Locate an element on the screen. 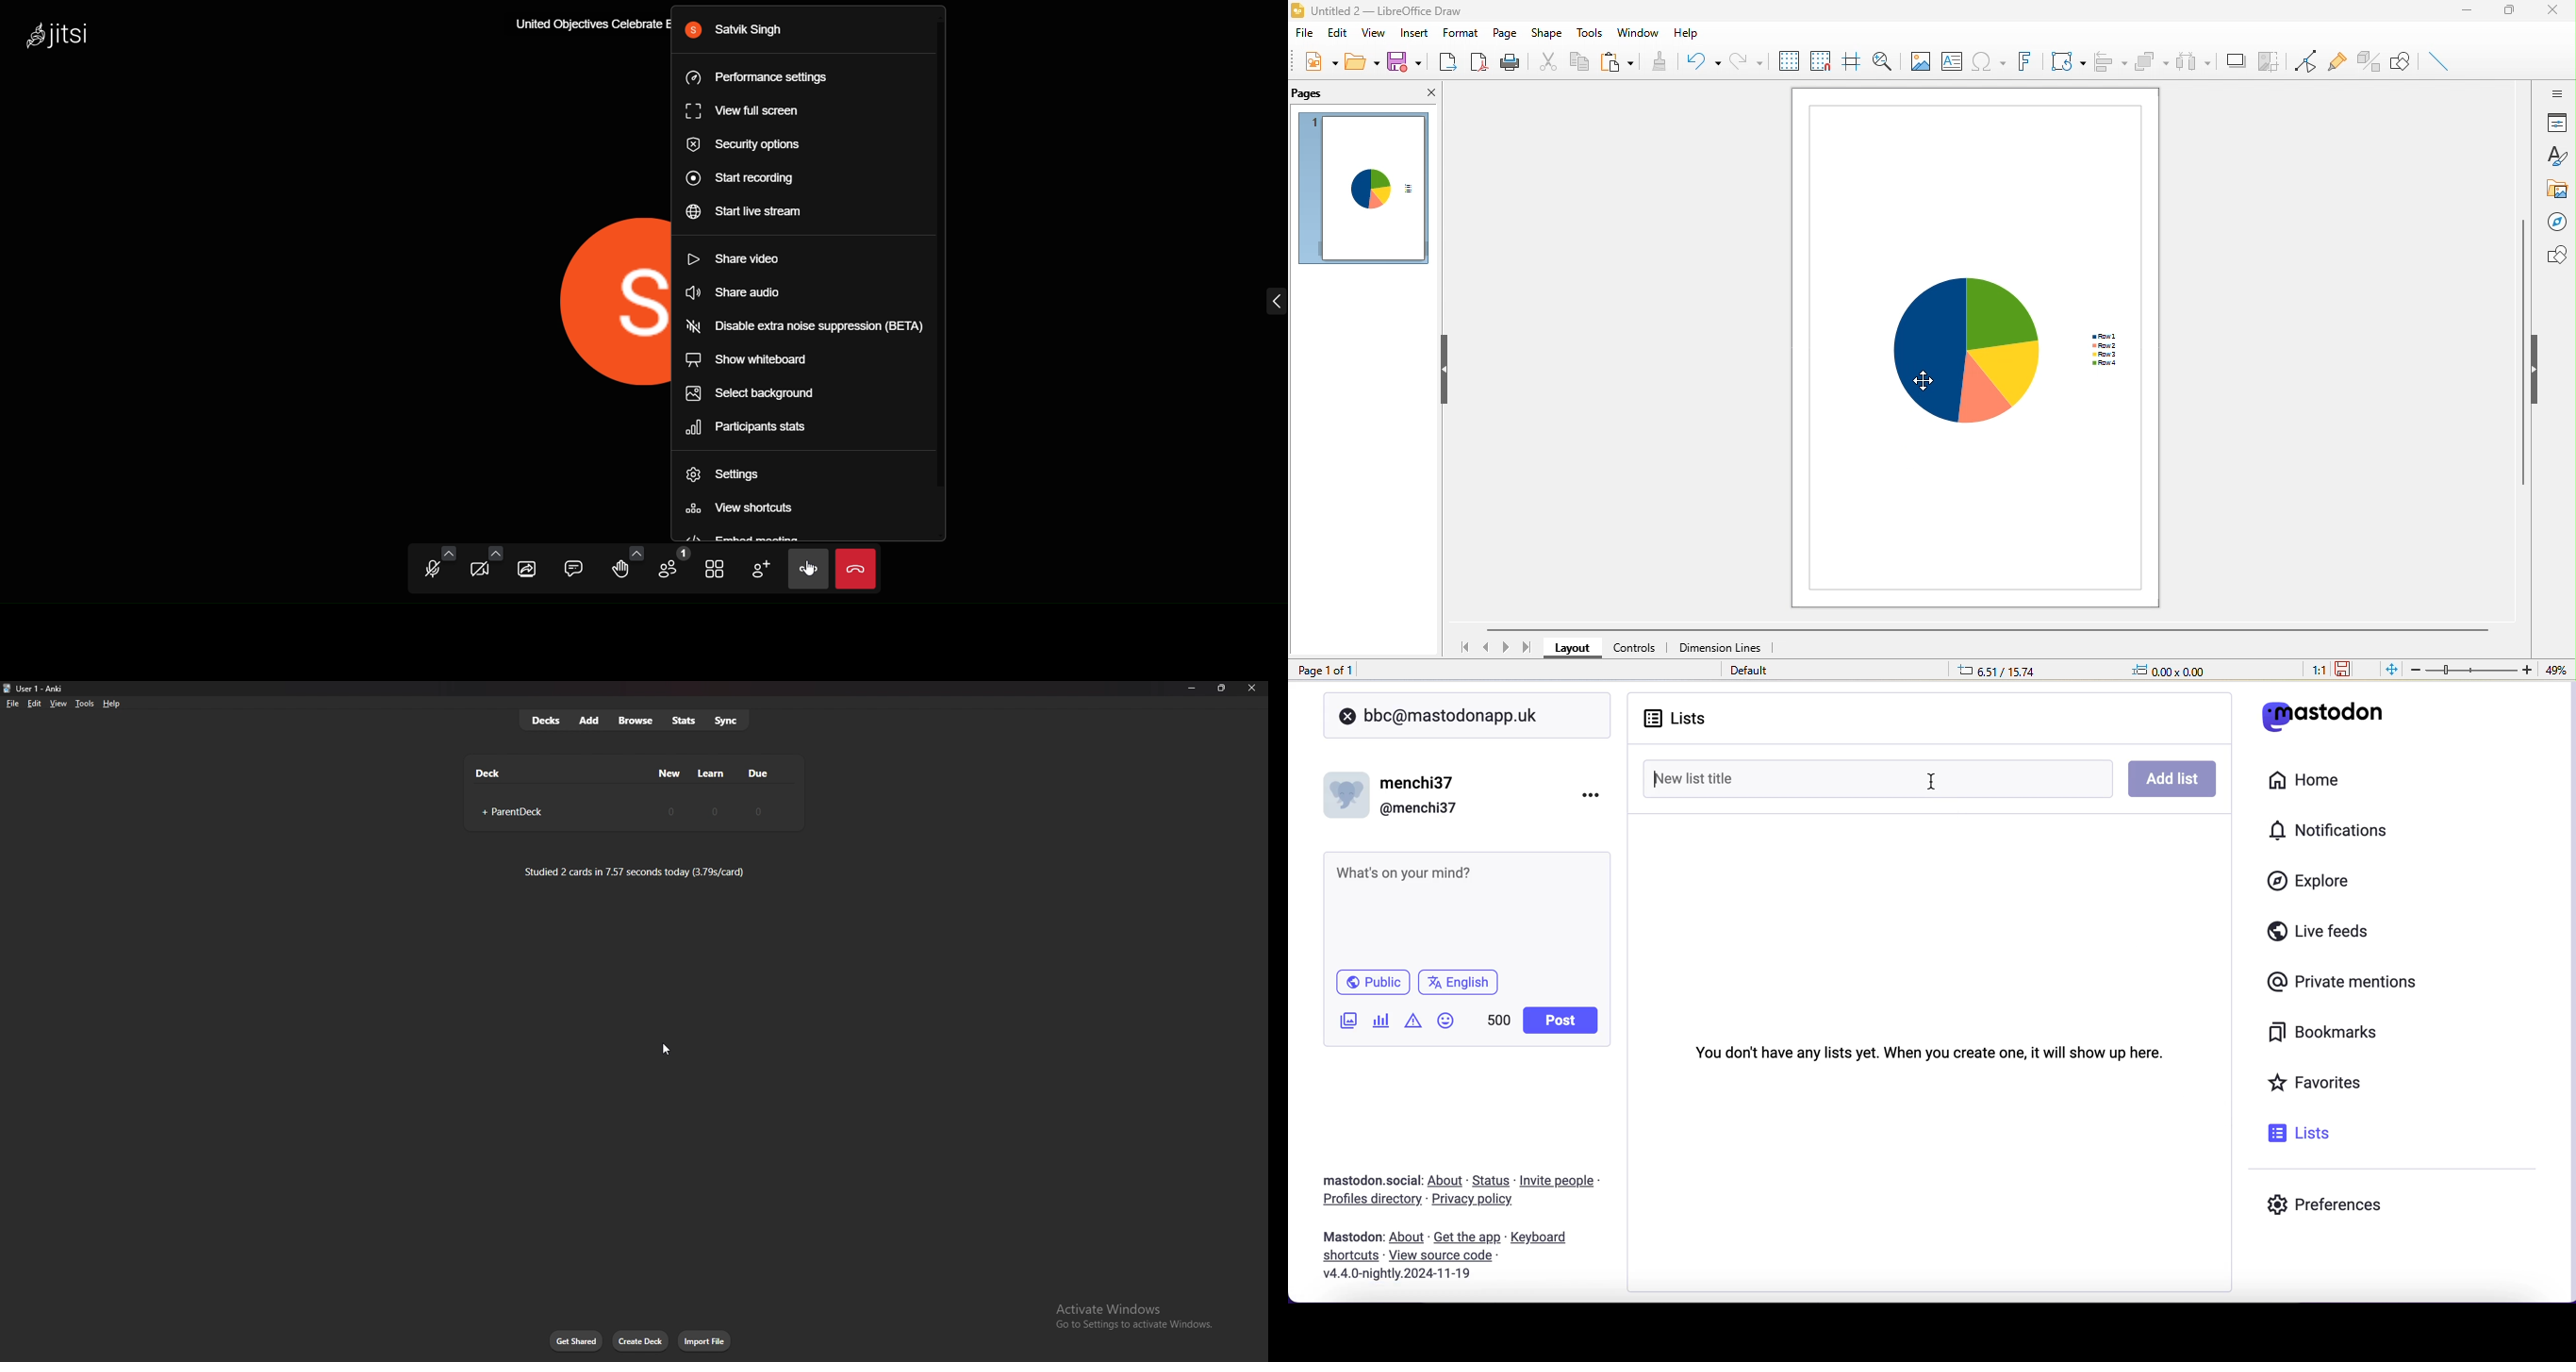 The height and width of the screenshot is (1372, 2576). redo is located at coordinates (1745, 59).